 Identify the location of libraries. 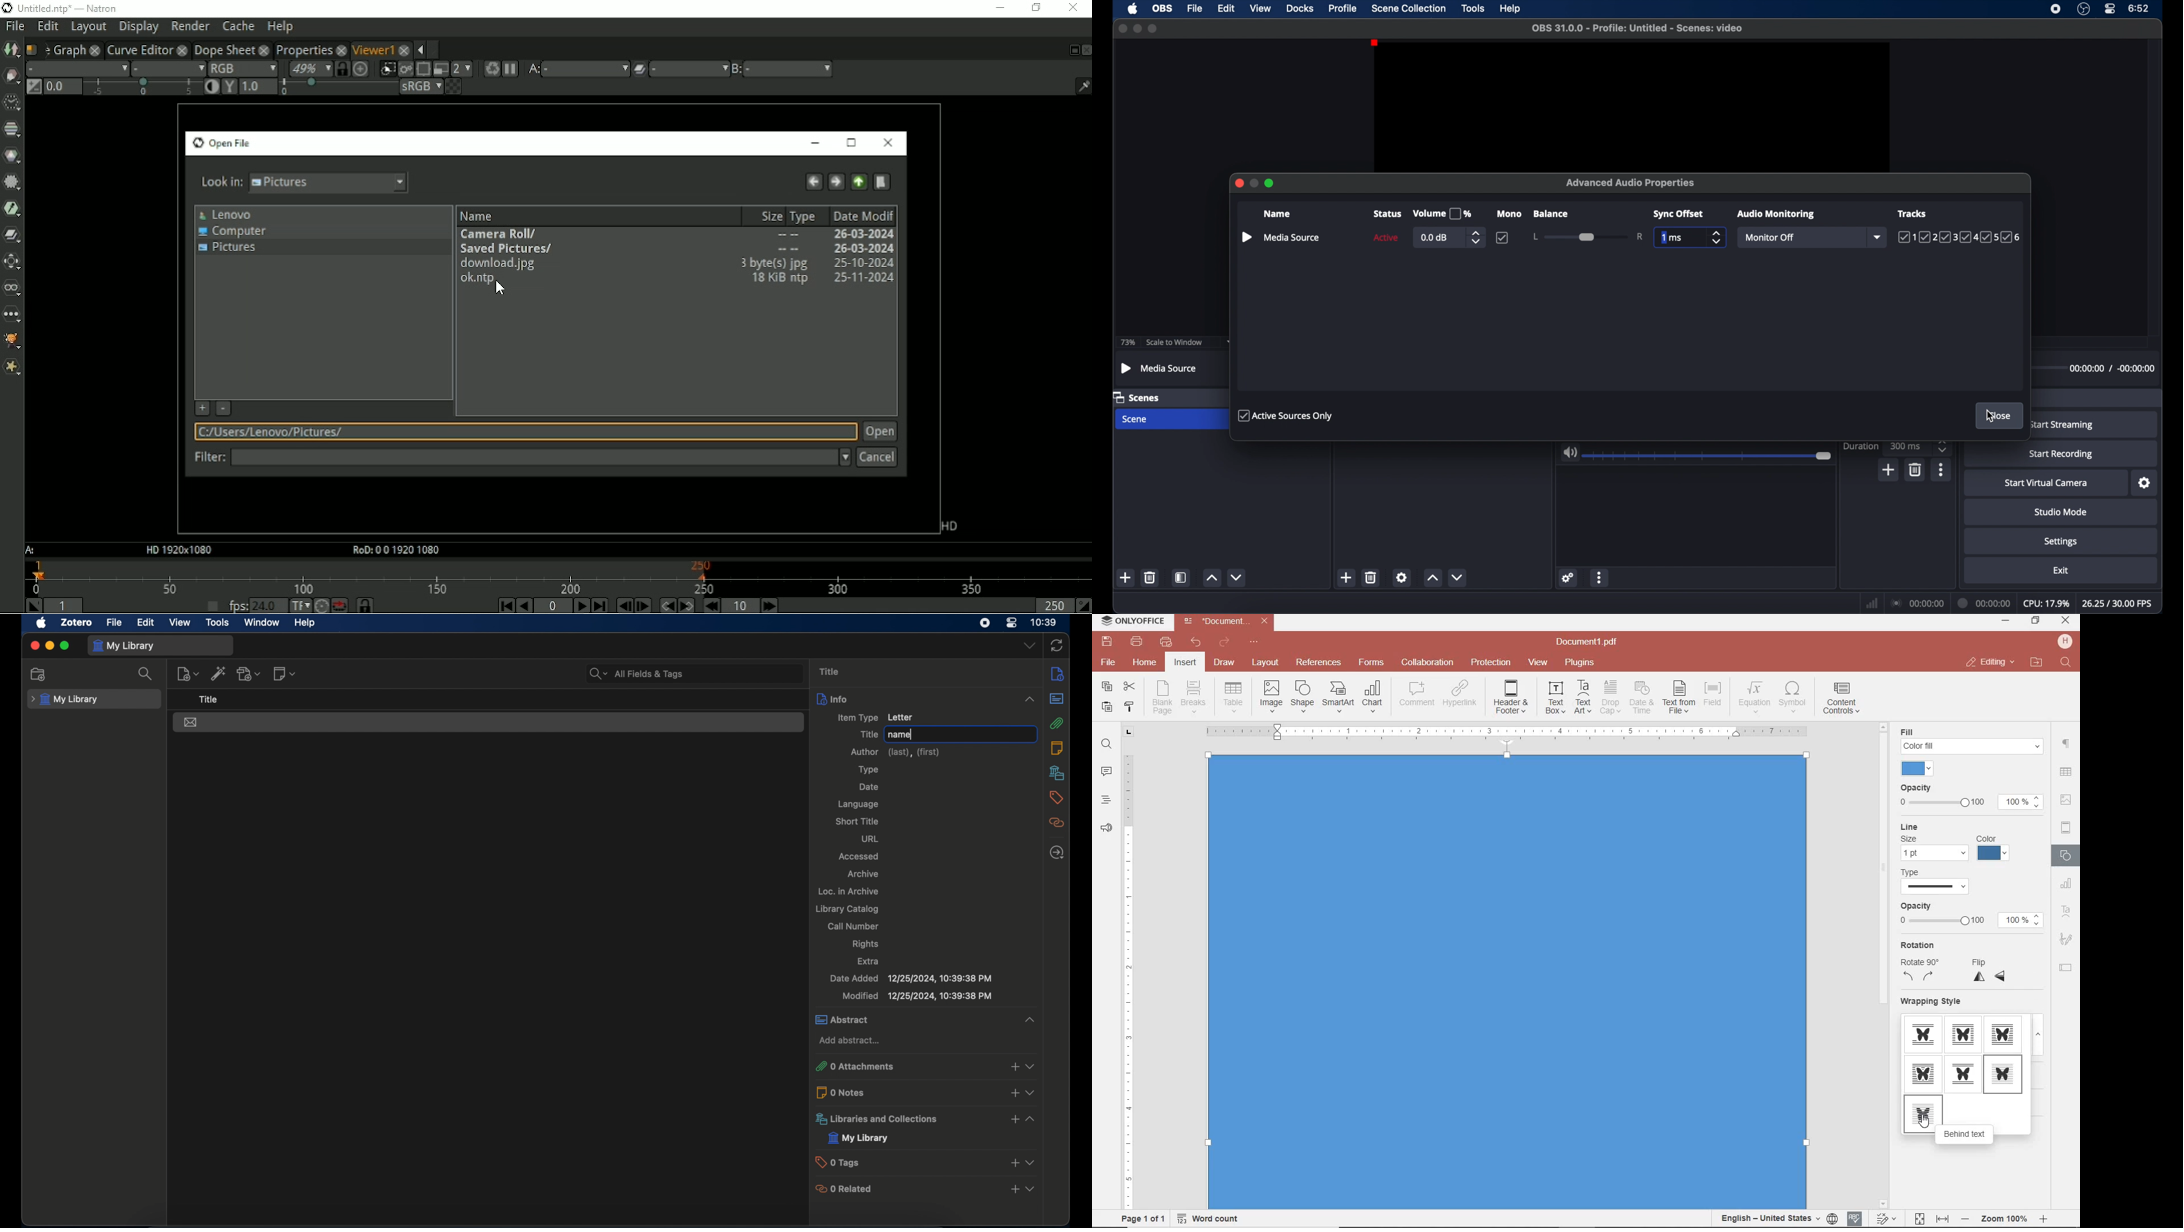
(877, 1119).